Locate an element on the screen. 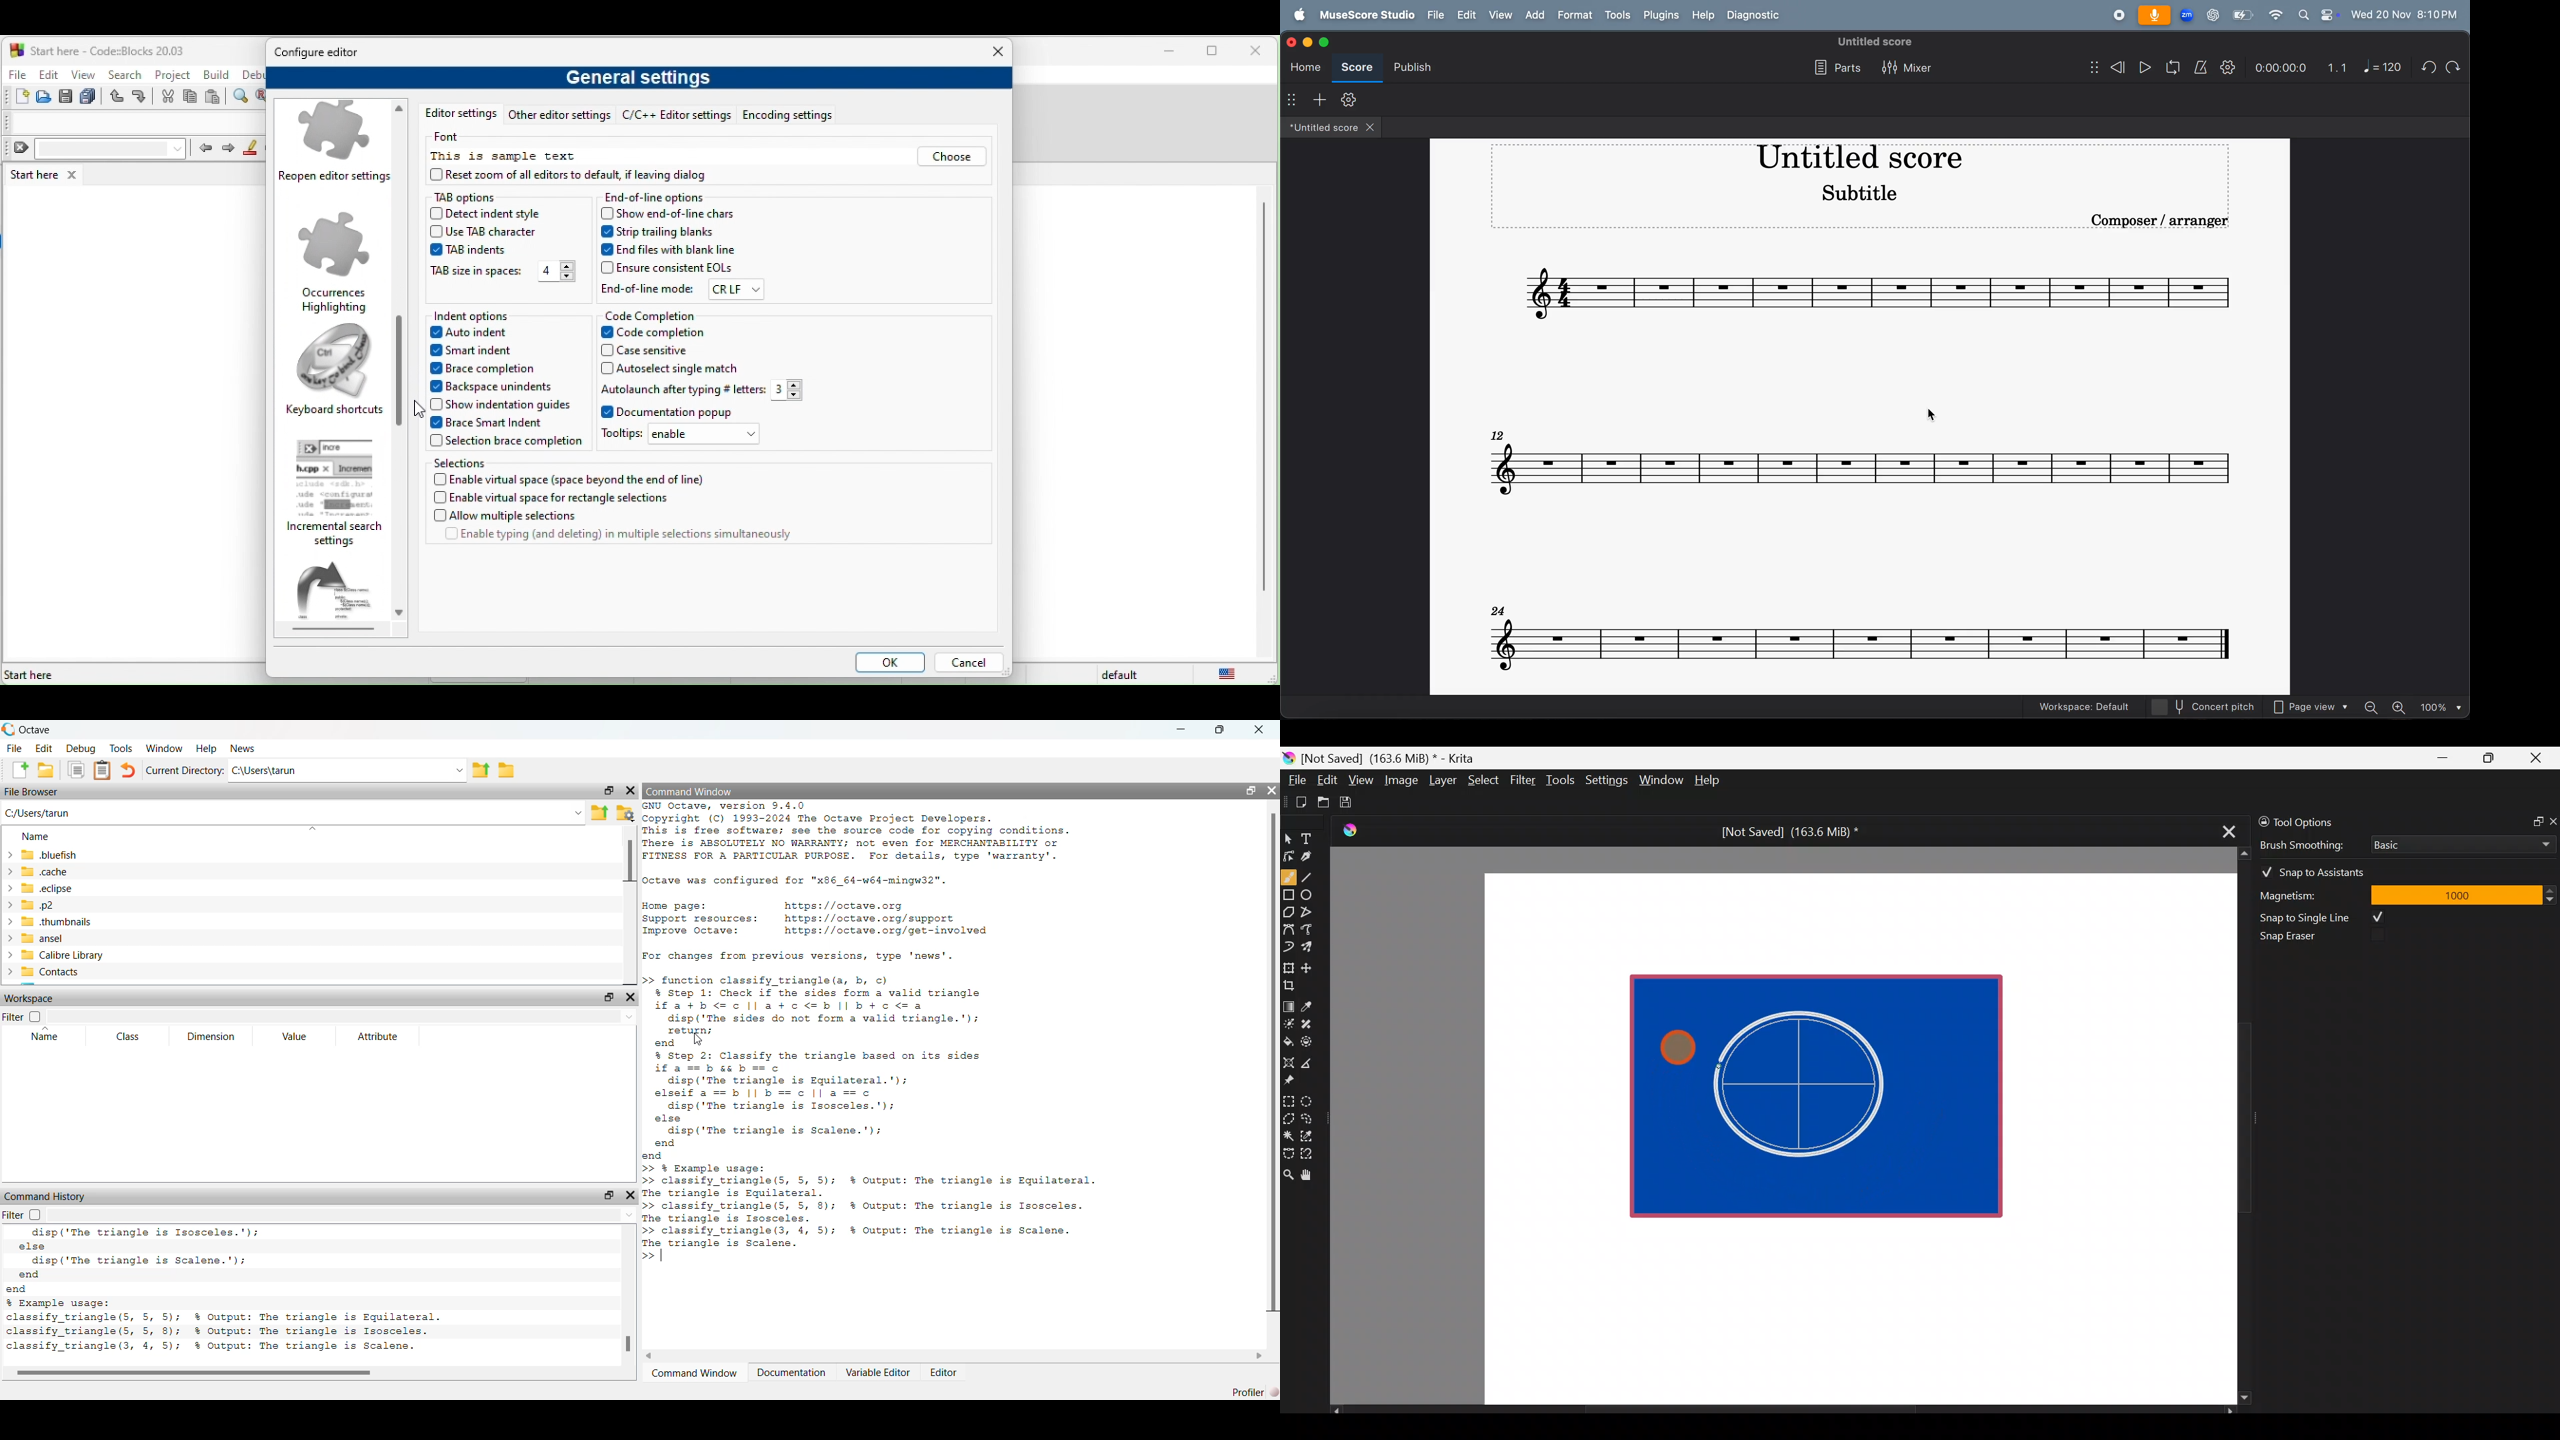  Sample a colour from the image/current layer is located at coordinates (1311, 1005).